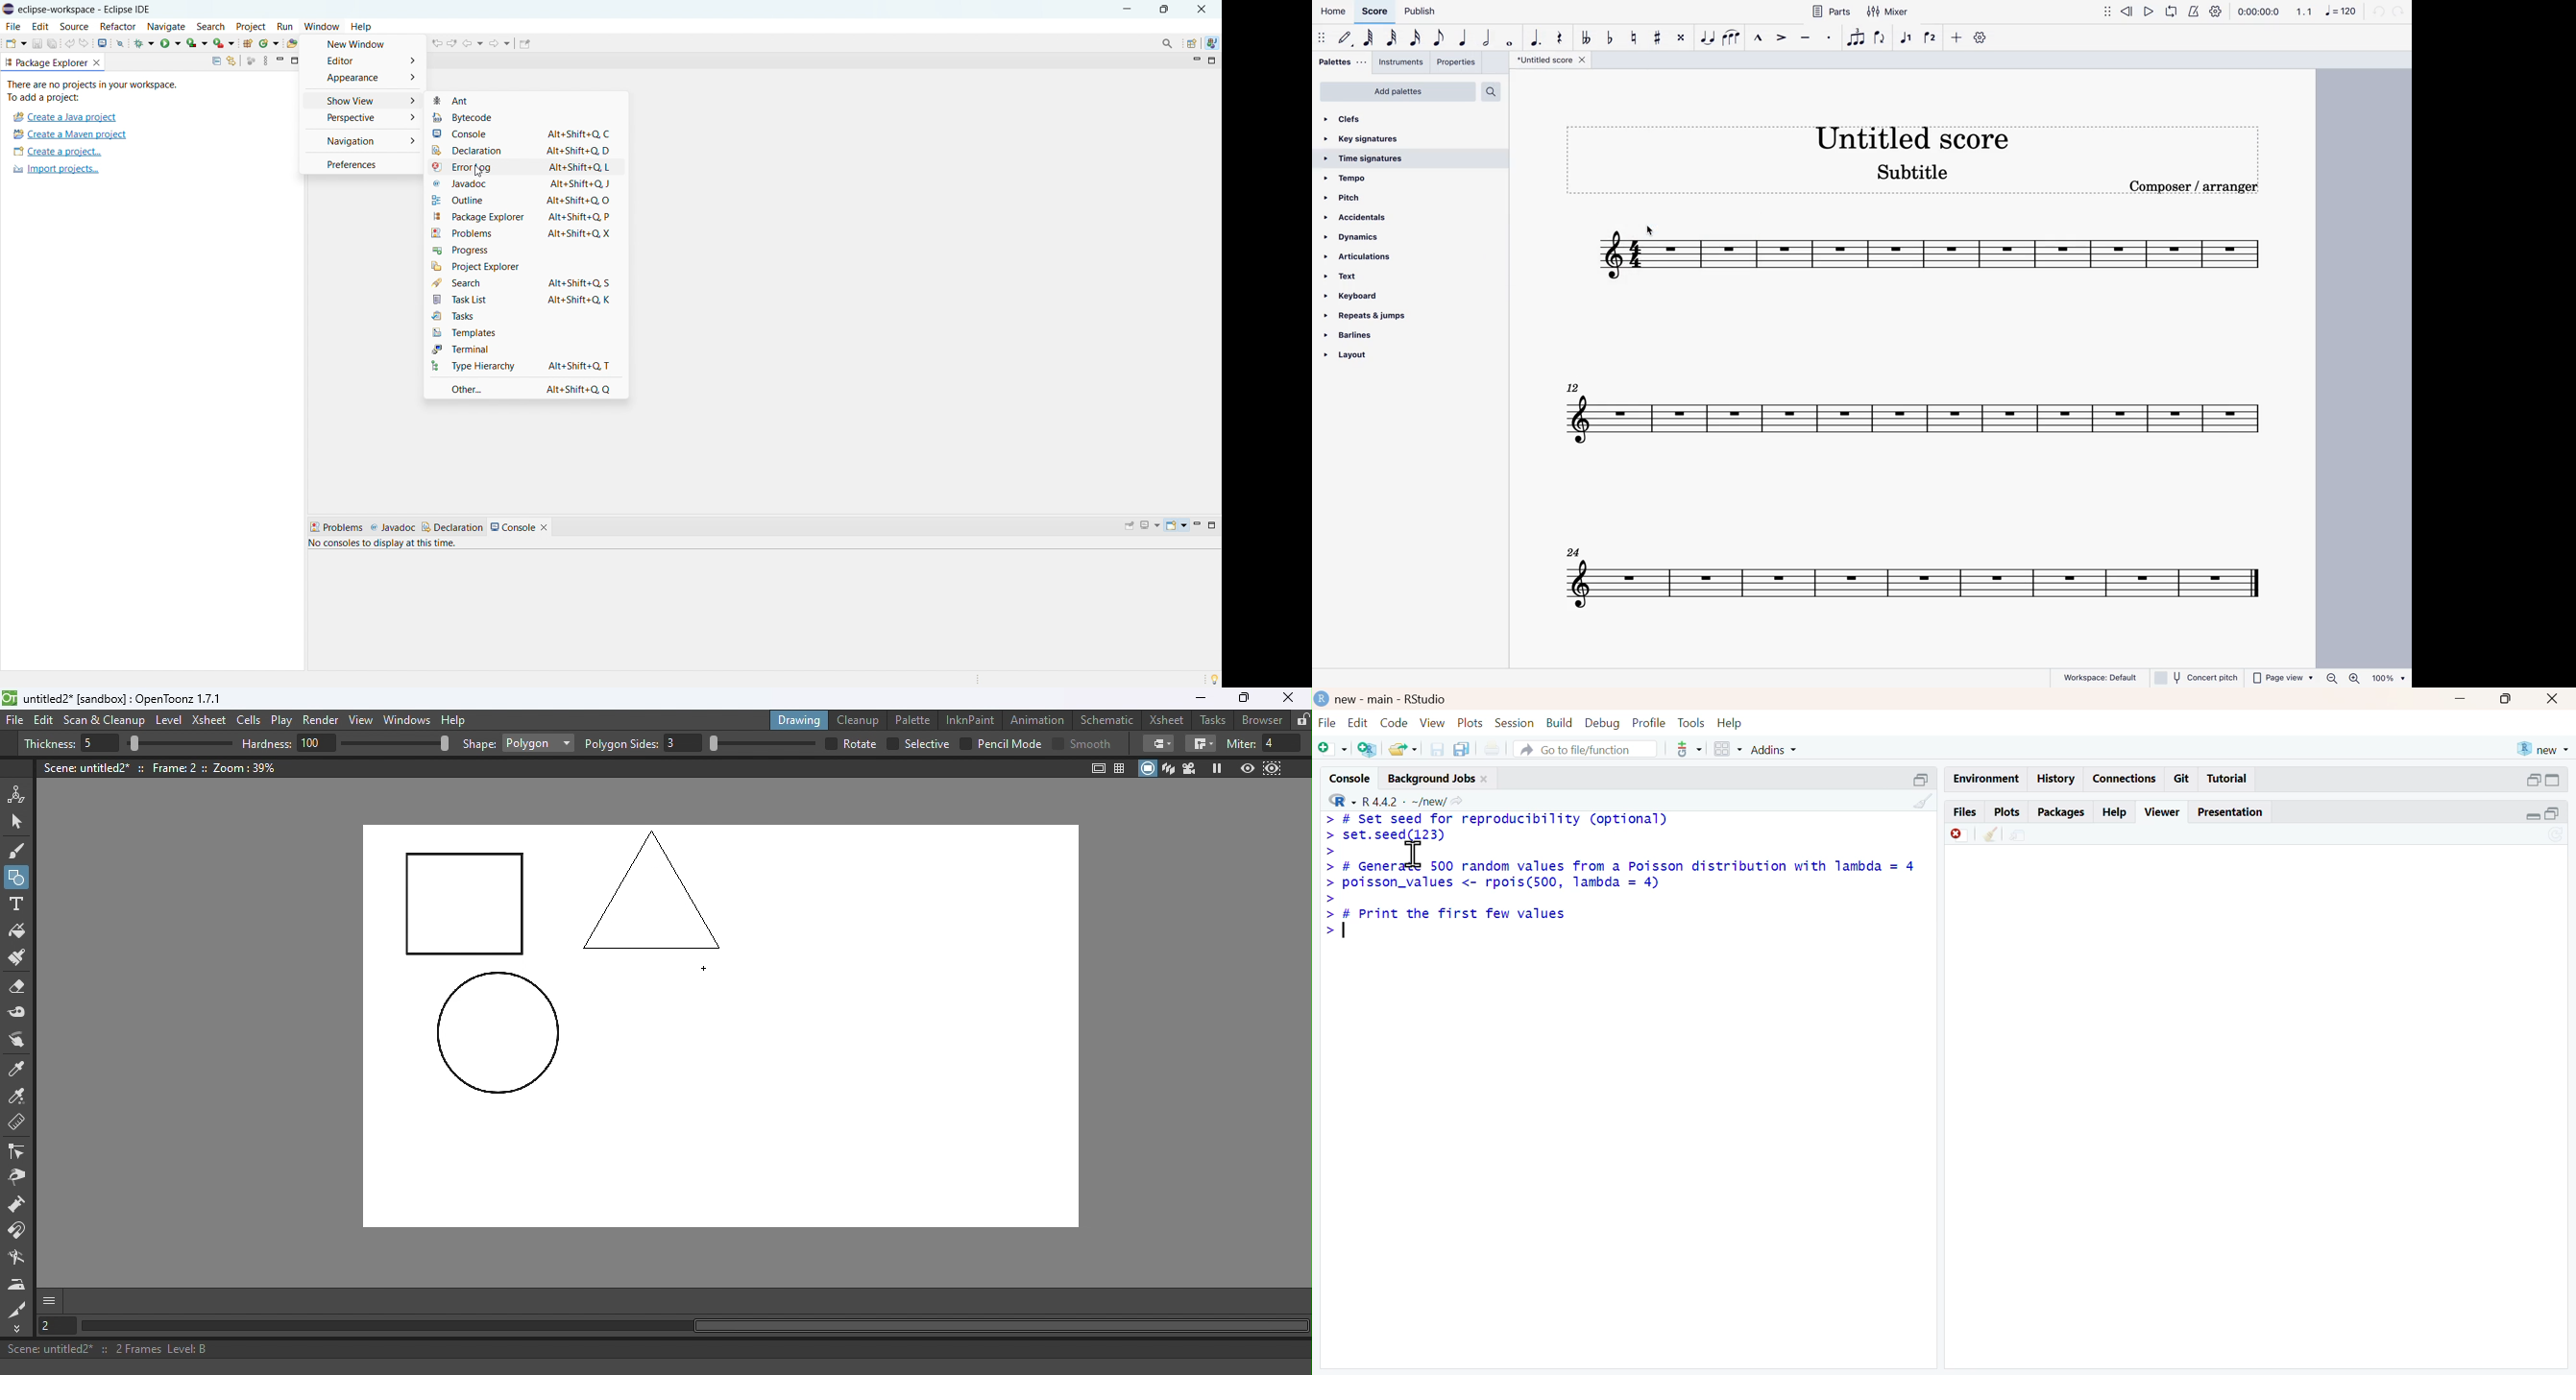  I want to click on go to file/function, so click(1587, 749).